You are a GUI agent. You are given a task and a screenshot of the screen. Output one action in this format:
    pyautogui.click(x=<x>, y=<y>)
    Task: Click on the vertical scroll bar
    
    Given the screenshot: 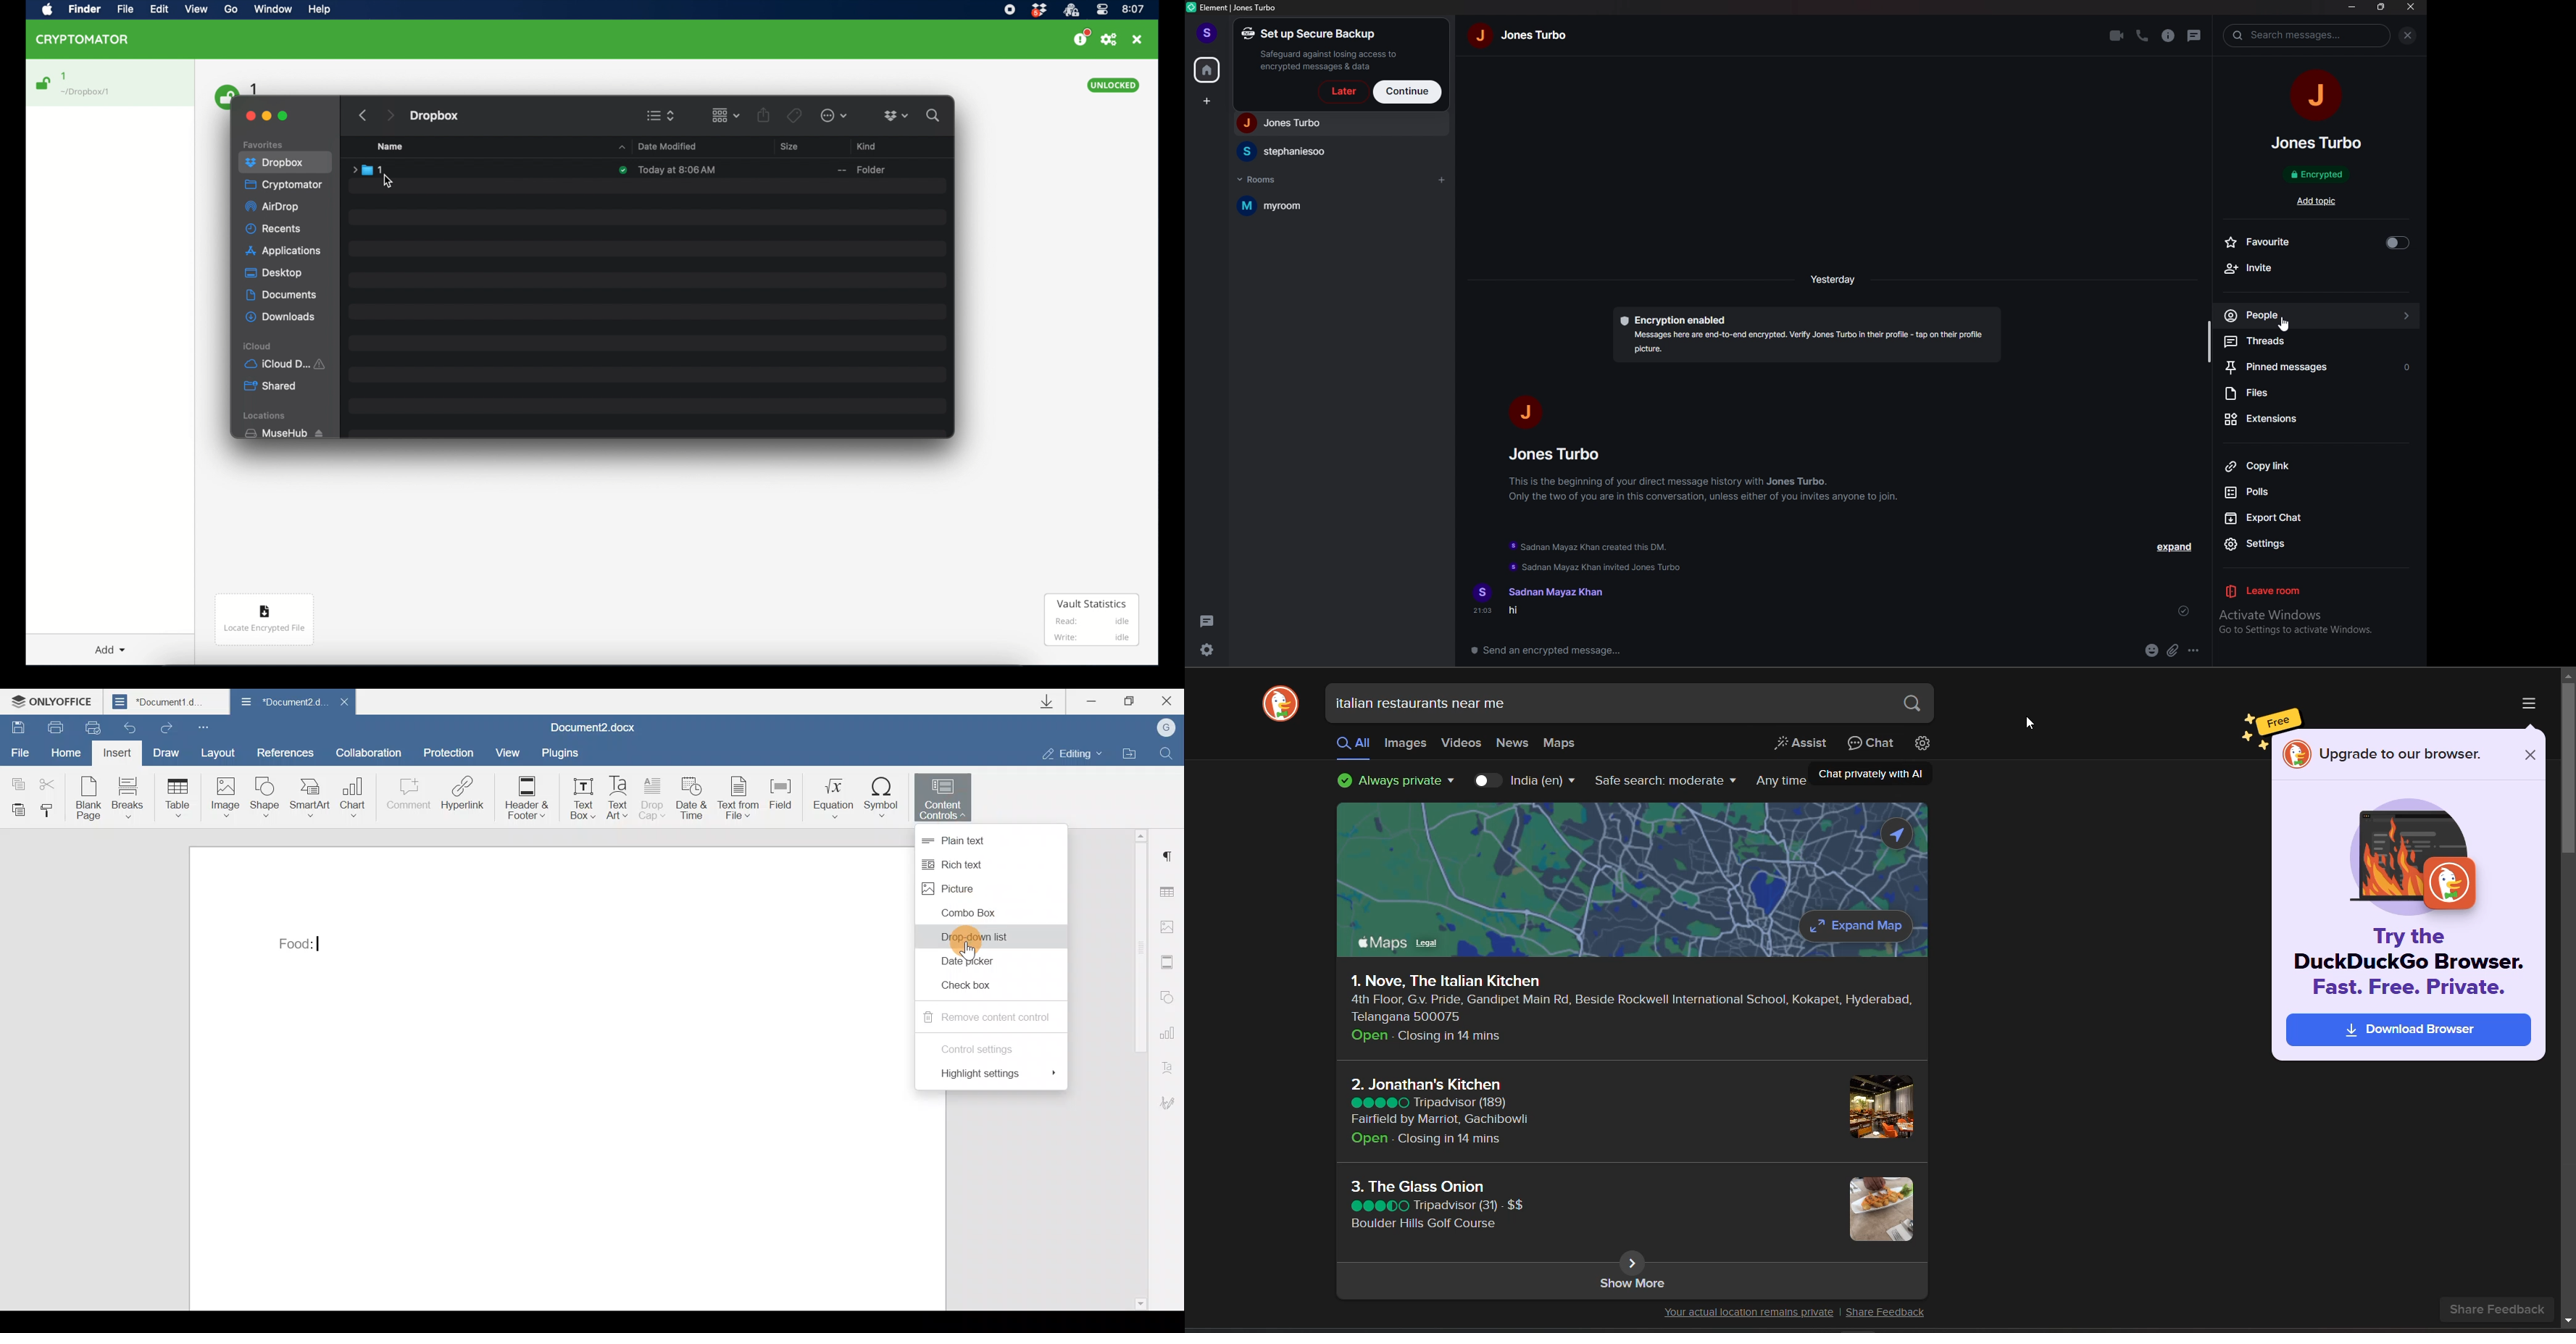 What is the action you would take?
    pyautogui.click(x=2567, y=771)
    